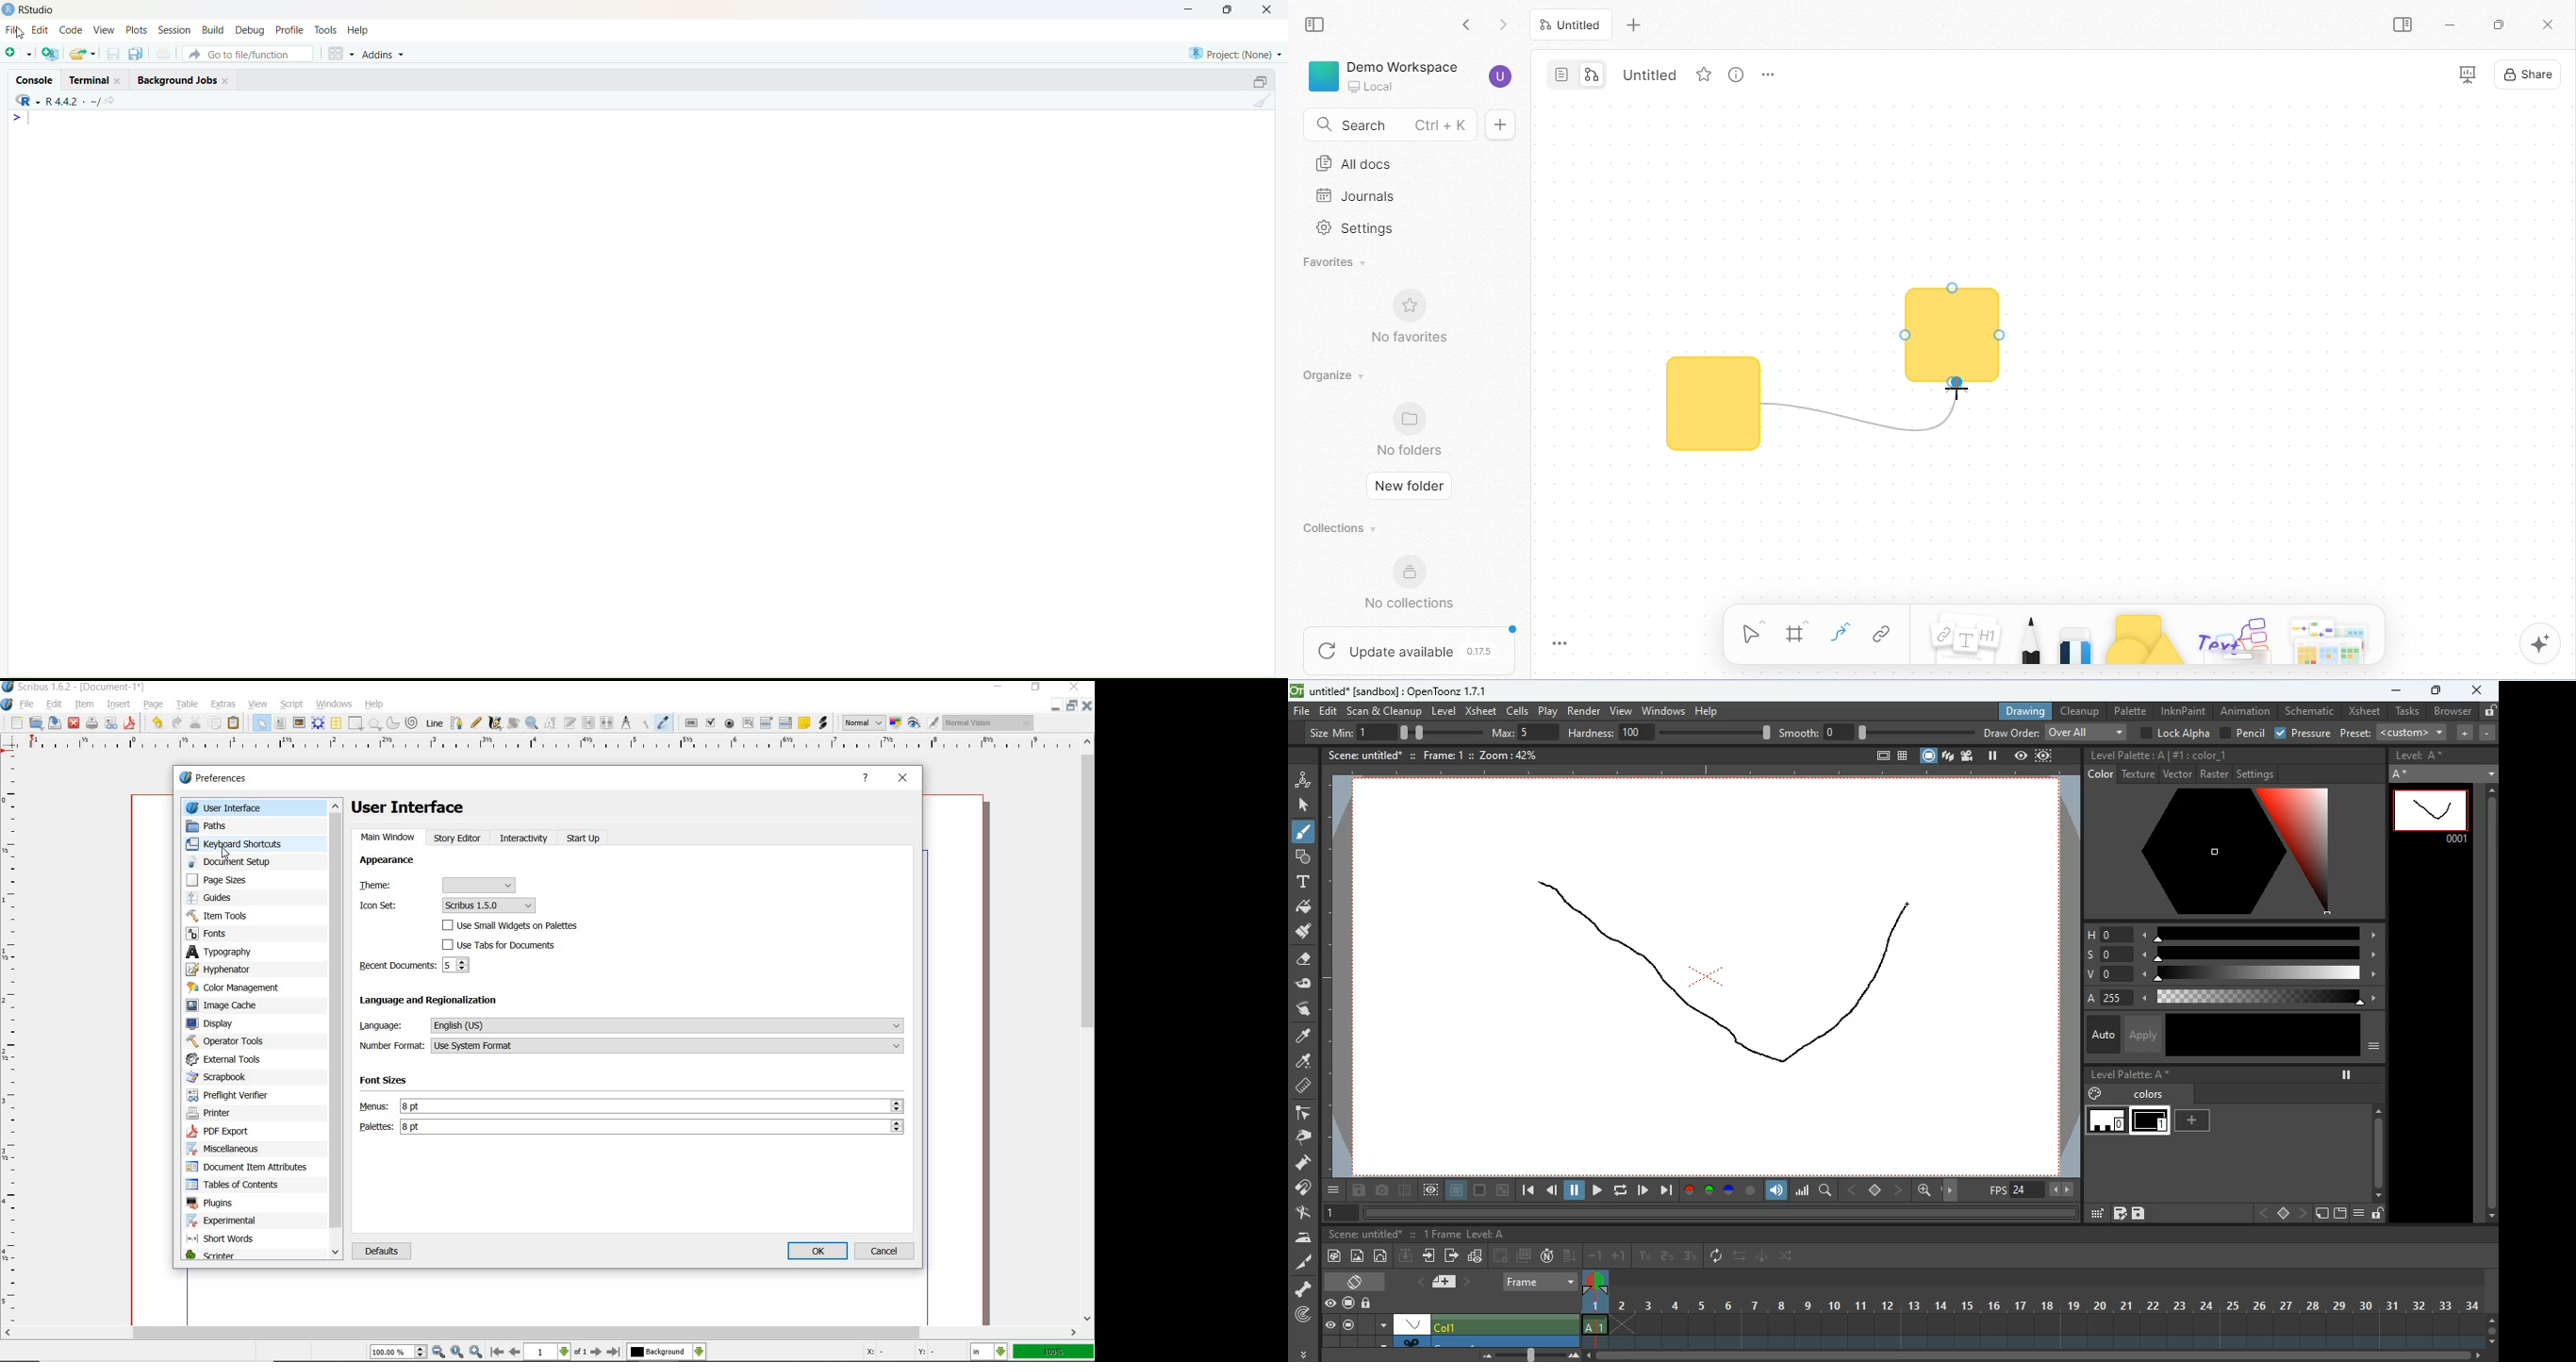 This screenshot has height=1372, width=2576. Describe the element at coordinates (28, 103) in the screenshot. I see `RStudio` at that location.